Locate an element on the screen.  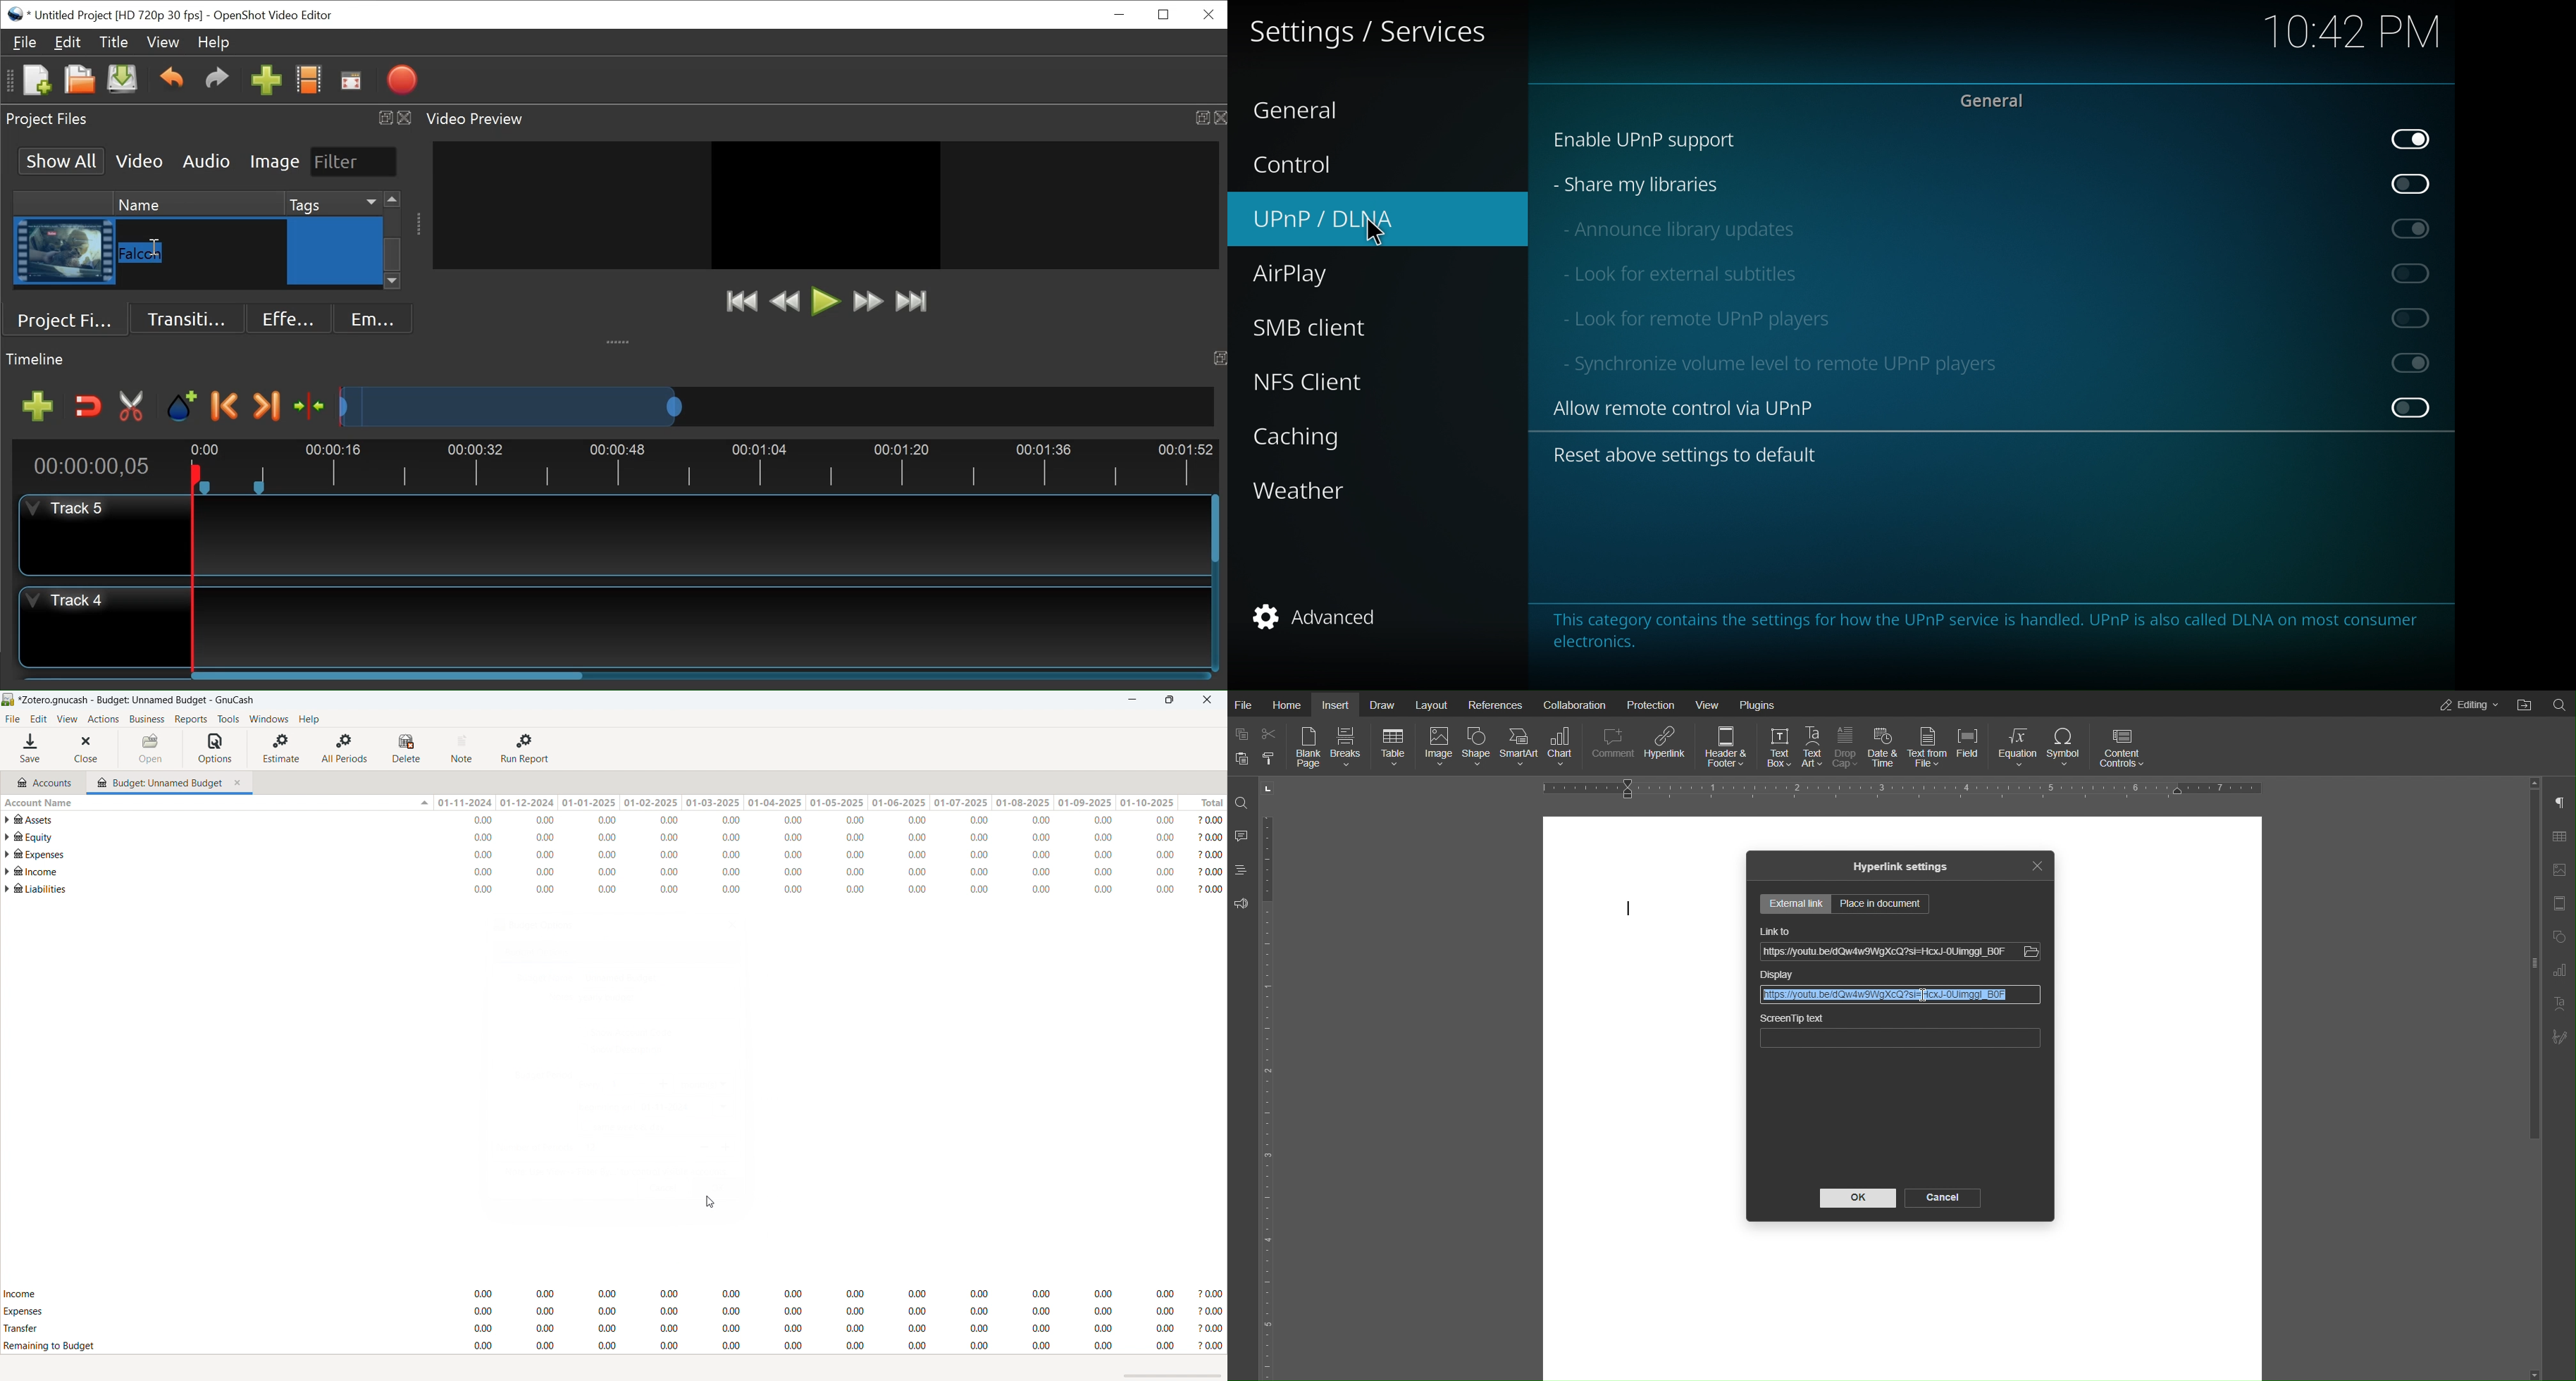
Center the timeline on the playhead is located at coordinates (308, 405).